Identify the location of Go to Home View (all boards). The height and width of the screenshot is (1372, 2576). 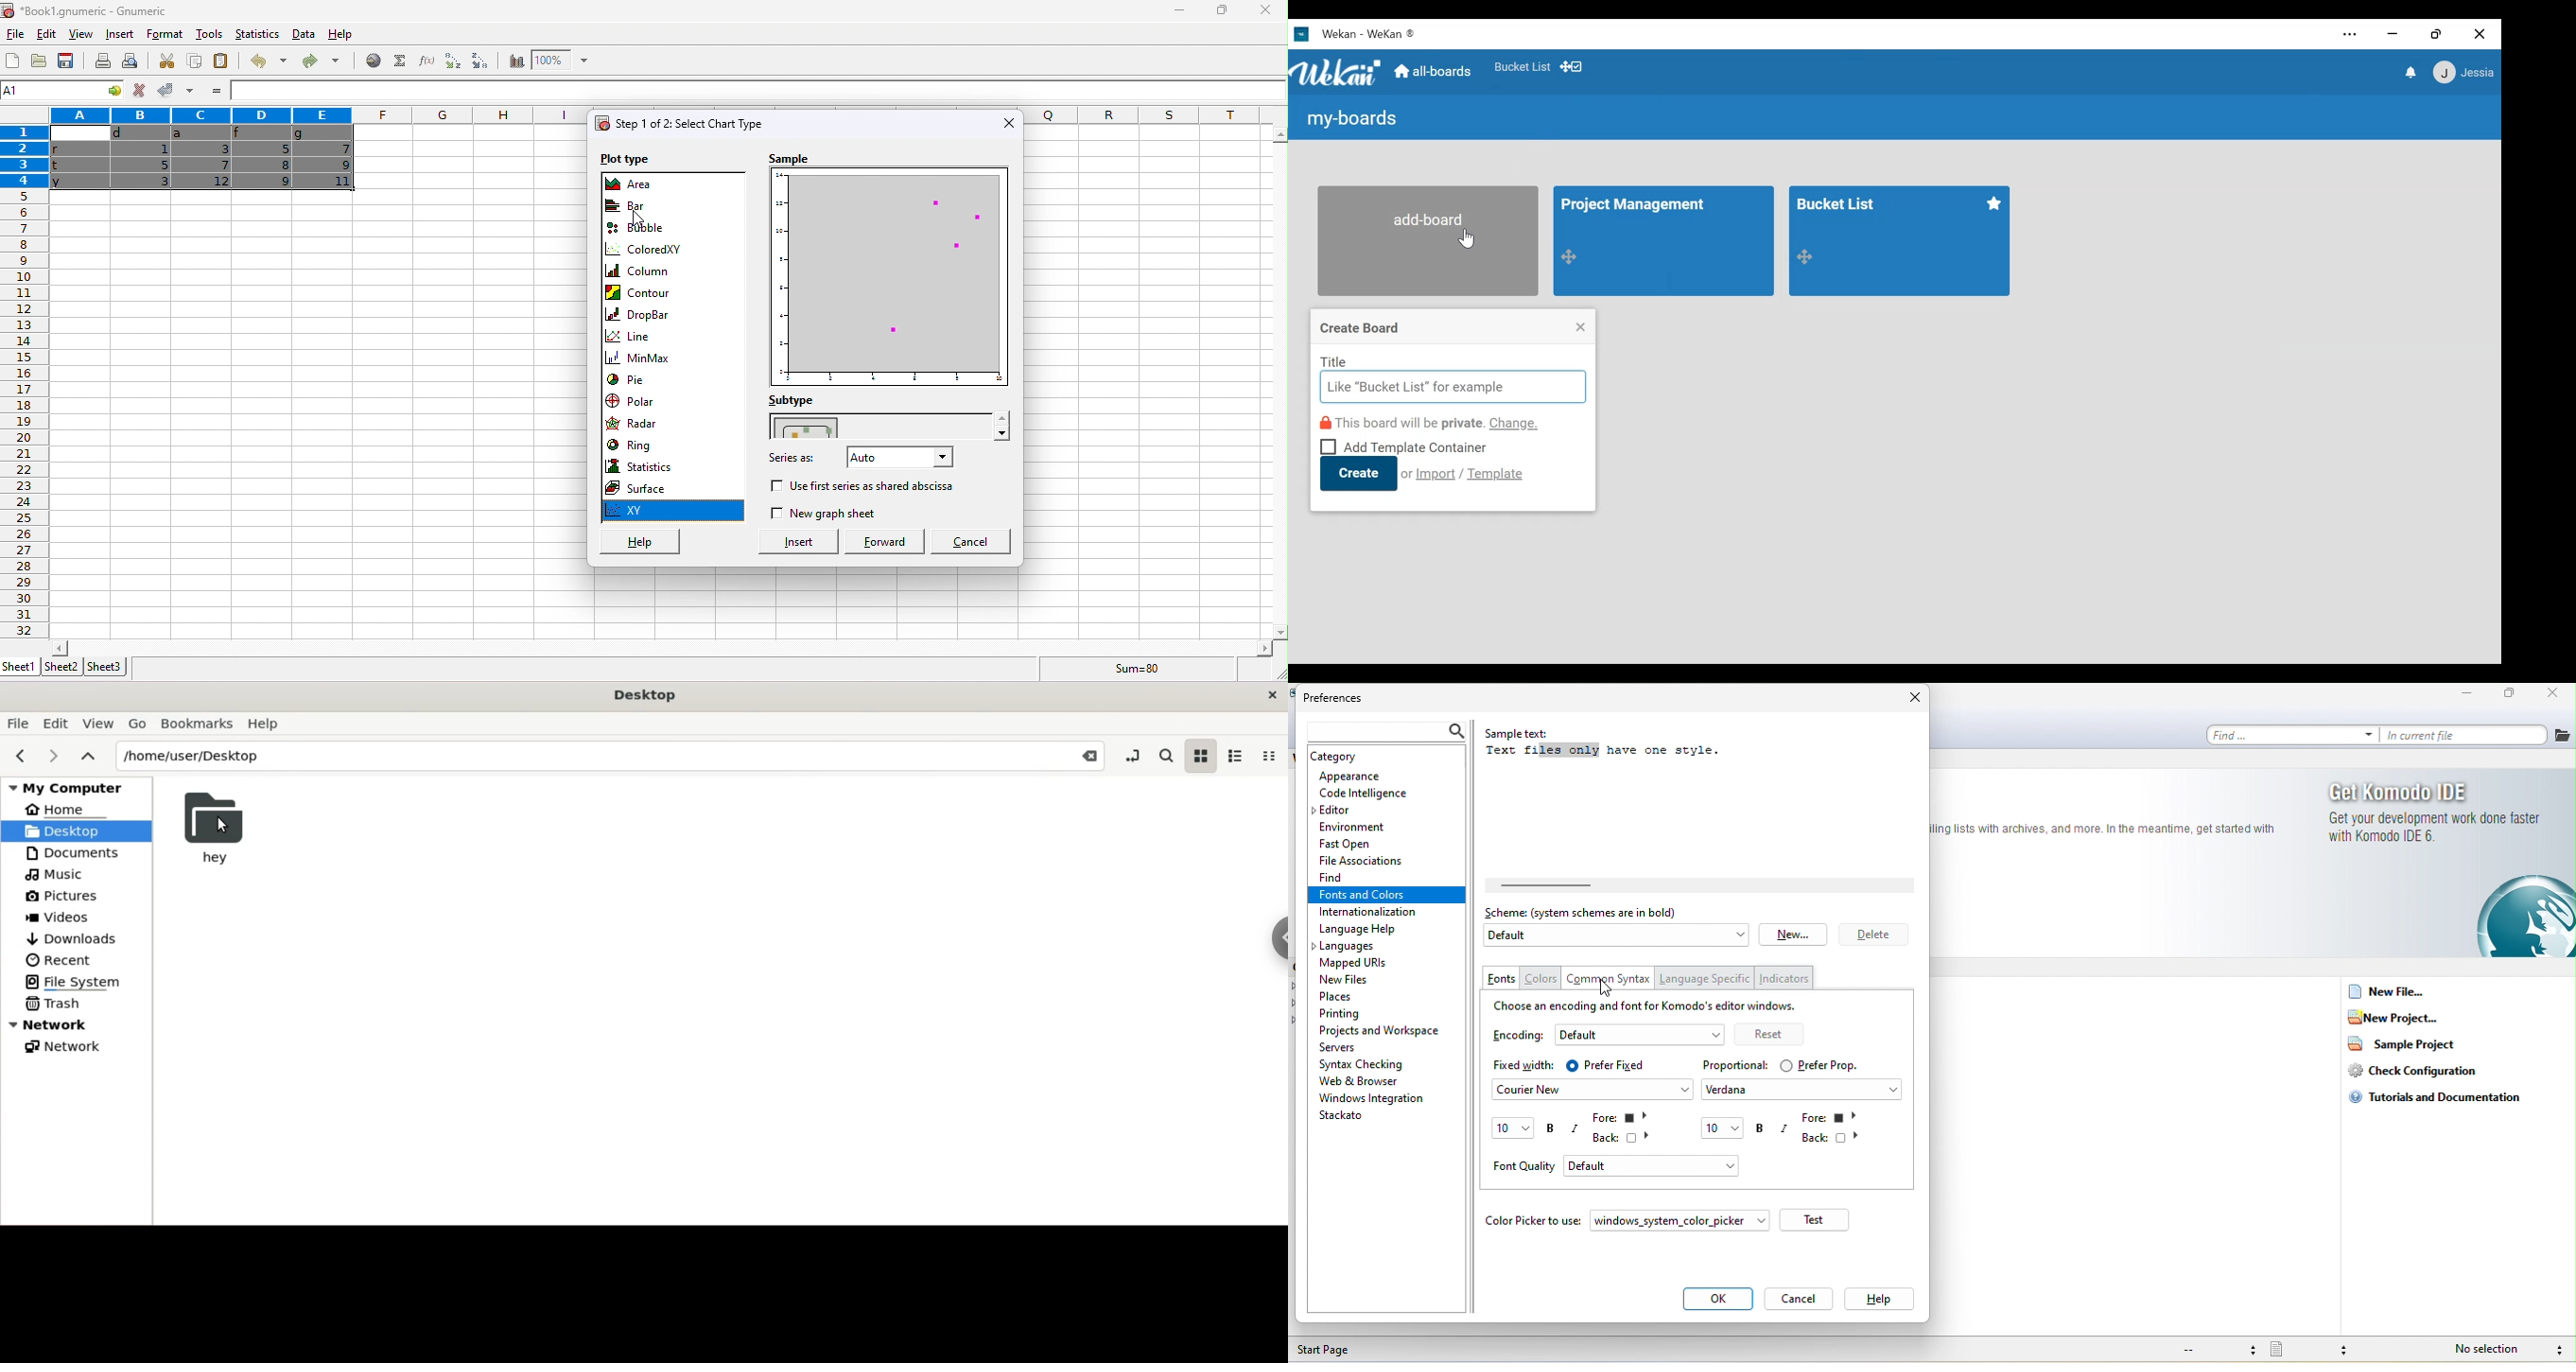
(1432, 71).